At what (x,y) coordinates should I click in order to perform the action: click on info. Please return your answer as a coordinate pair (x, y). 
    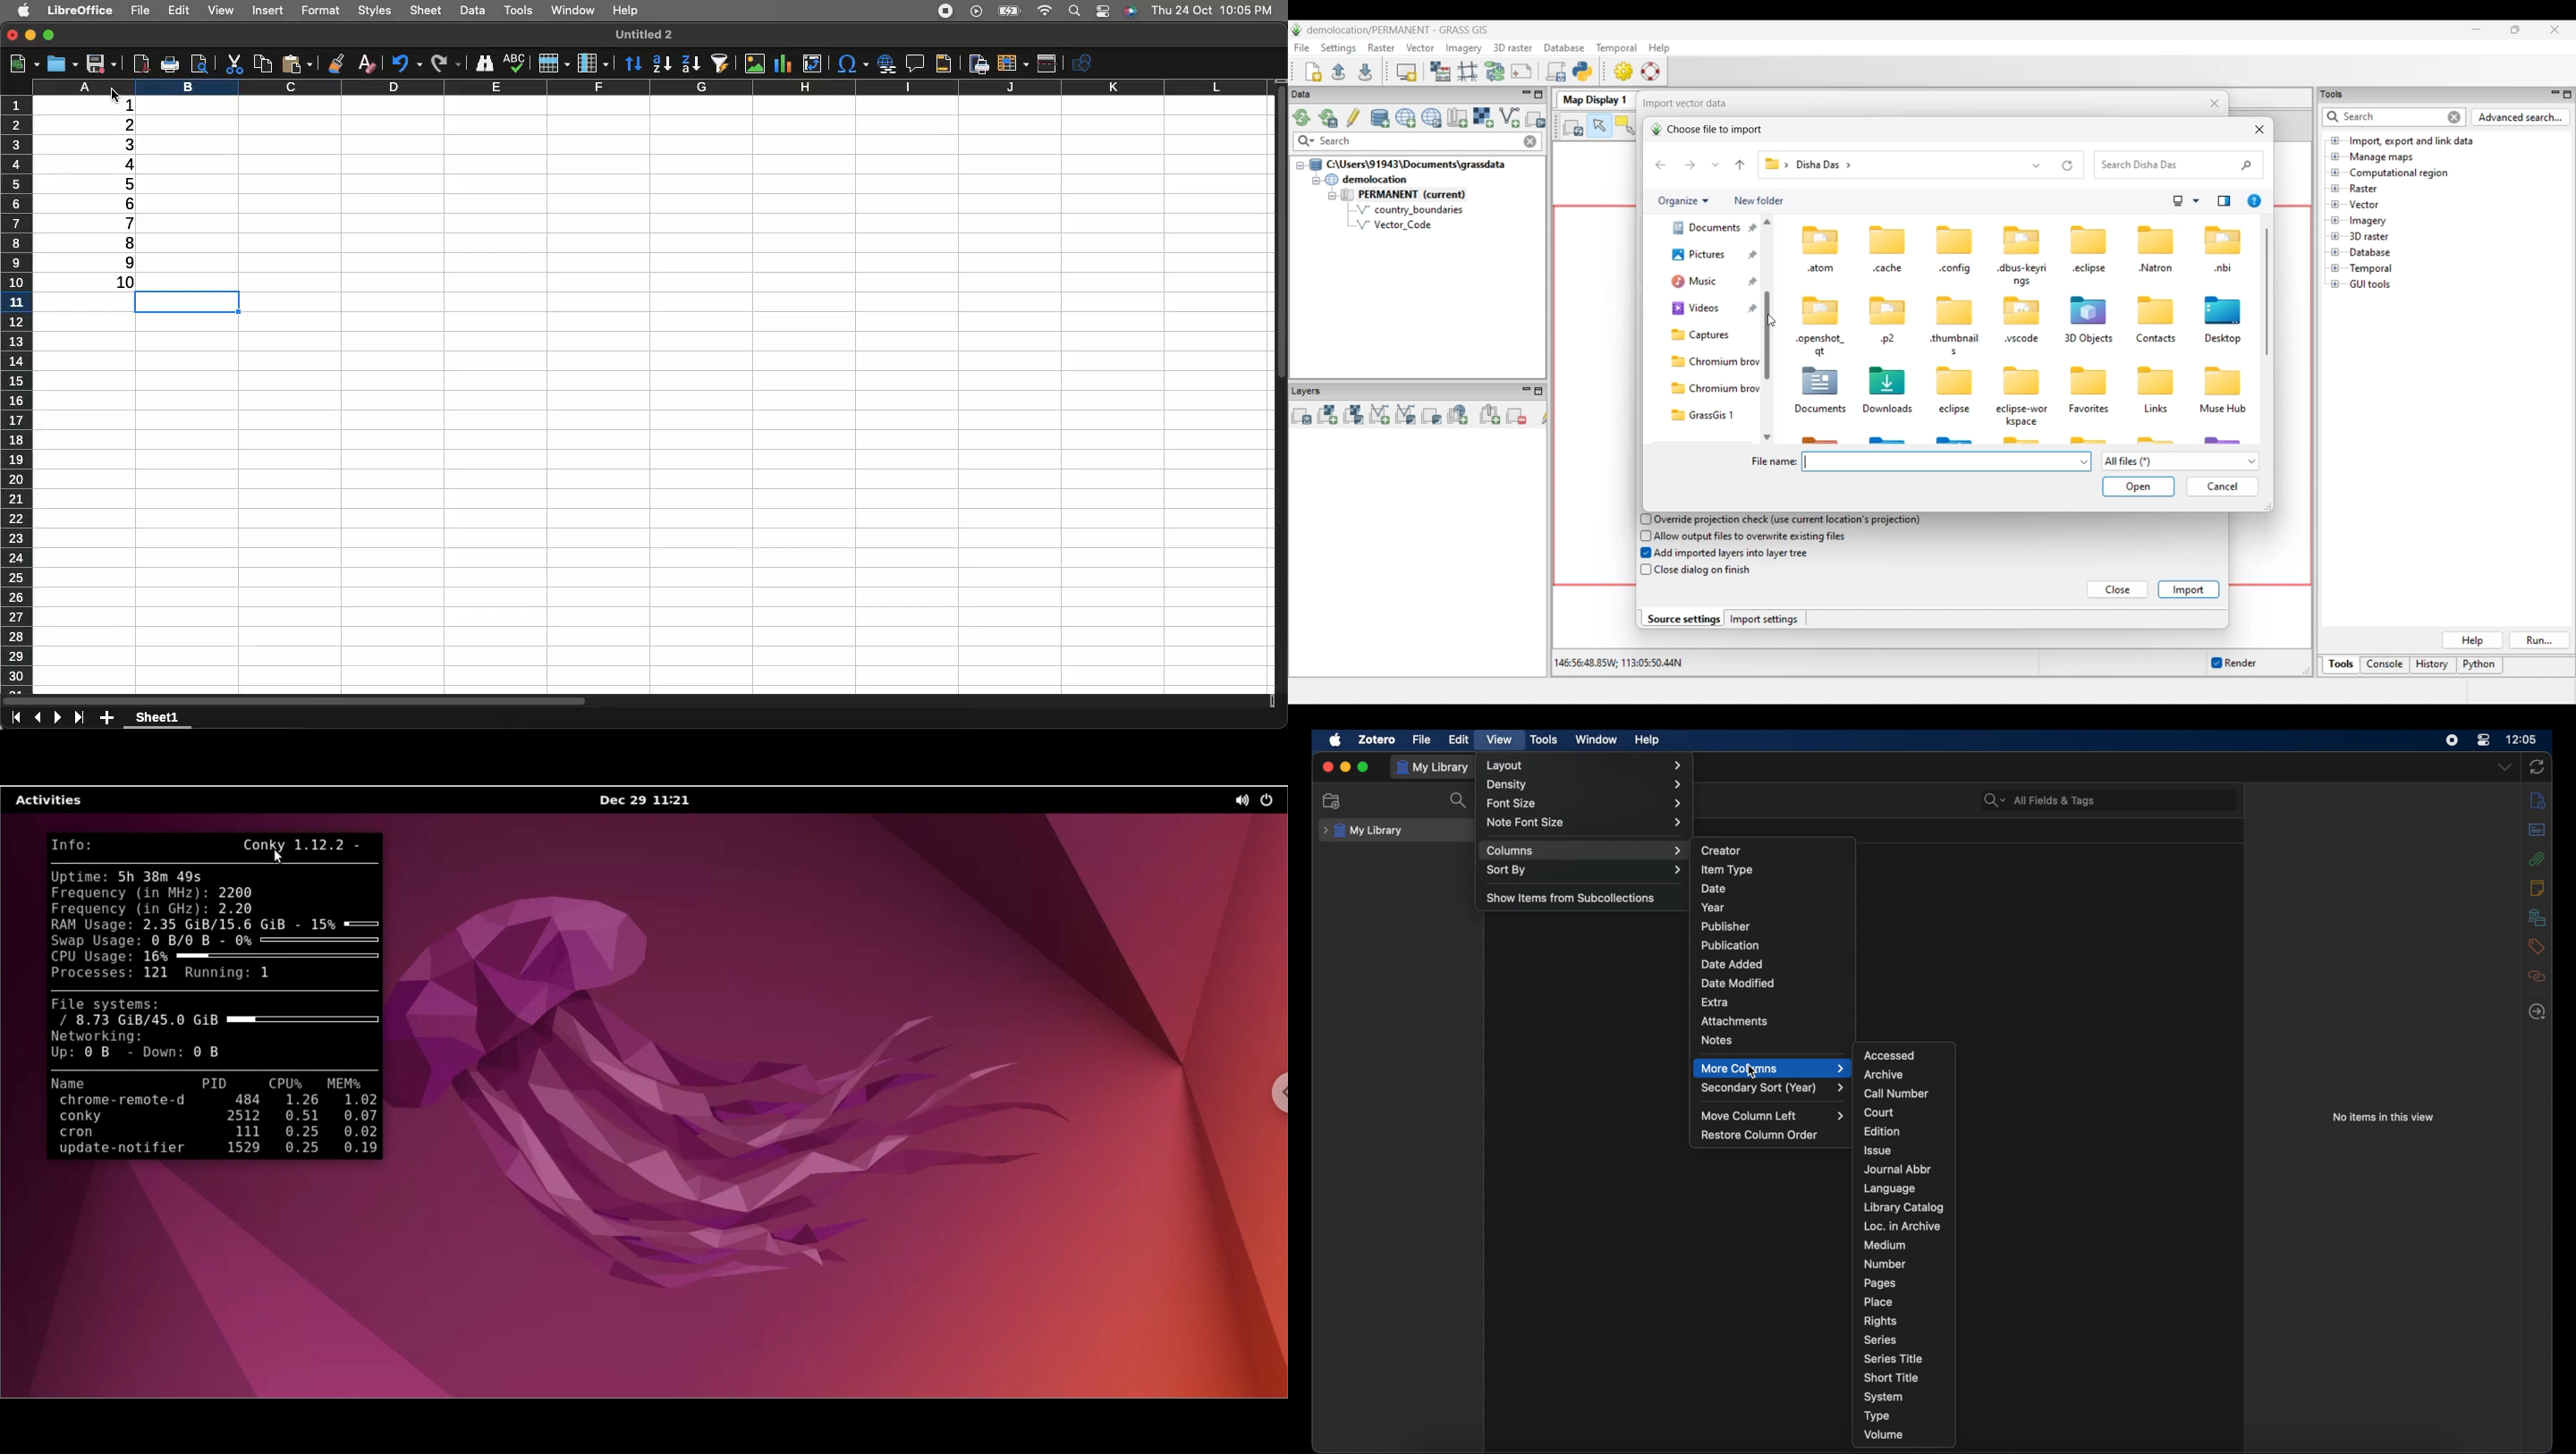
    Looking at the image, I should click on (2537, 800).